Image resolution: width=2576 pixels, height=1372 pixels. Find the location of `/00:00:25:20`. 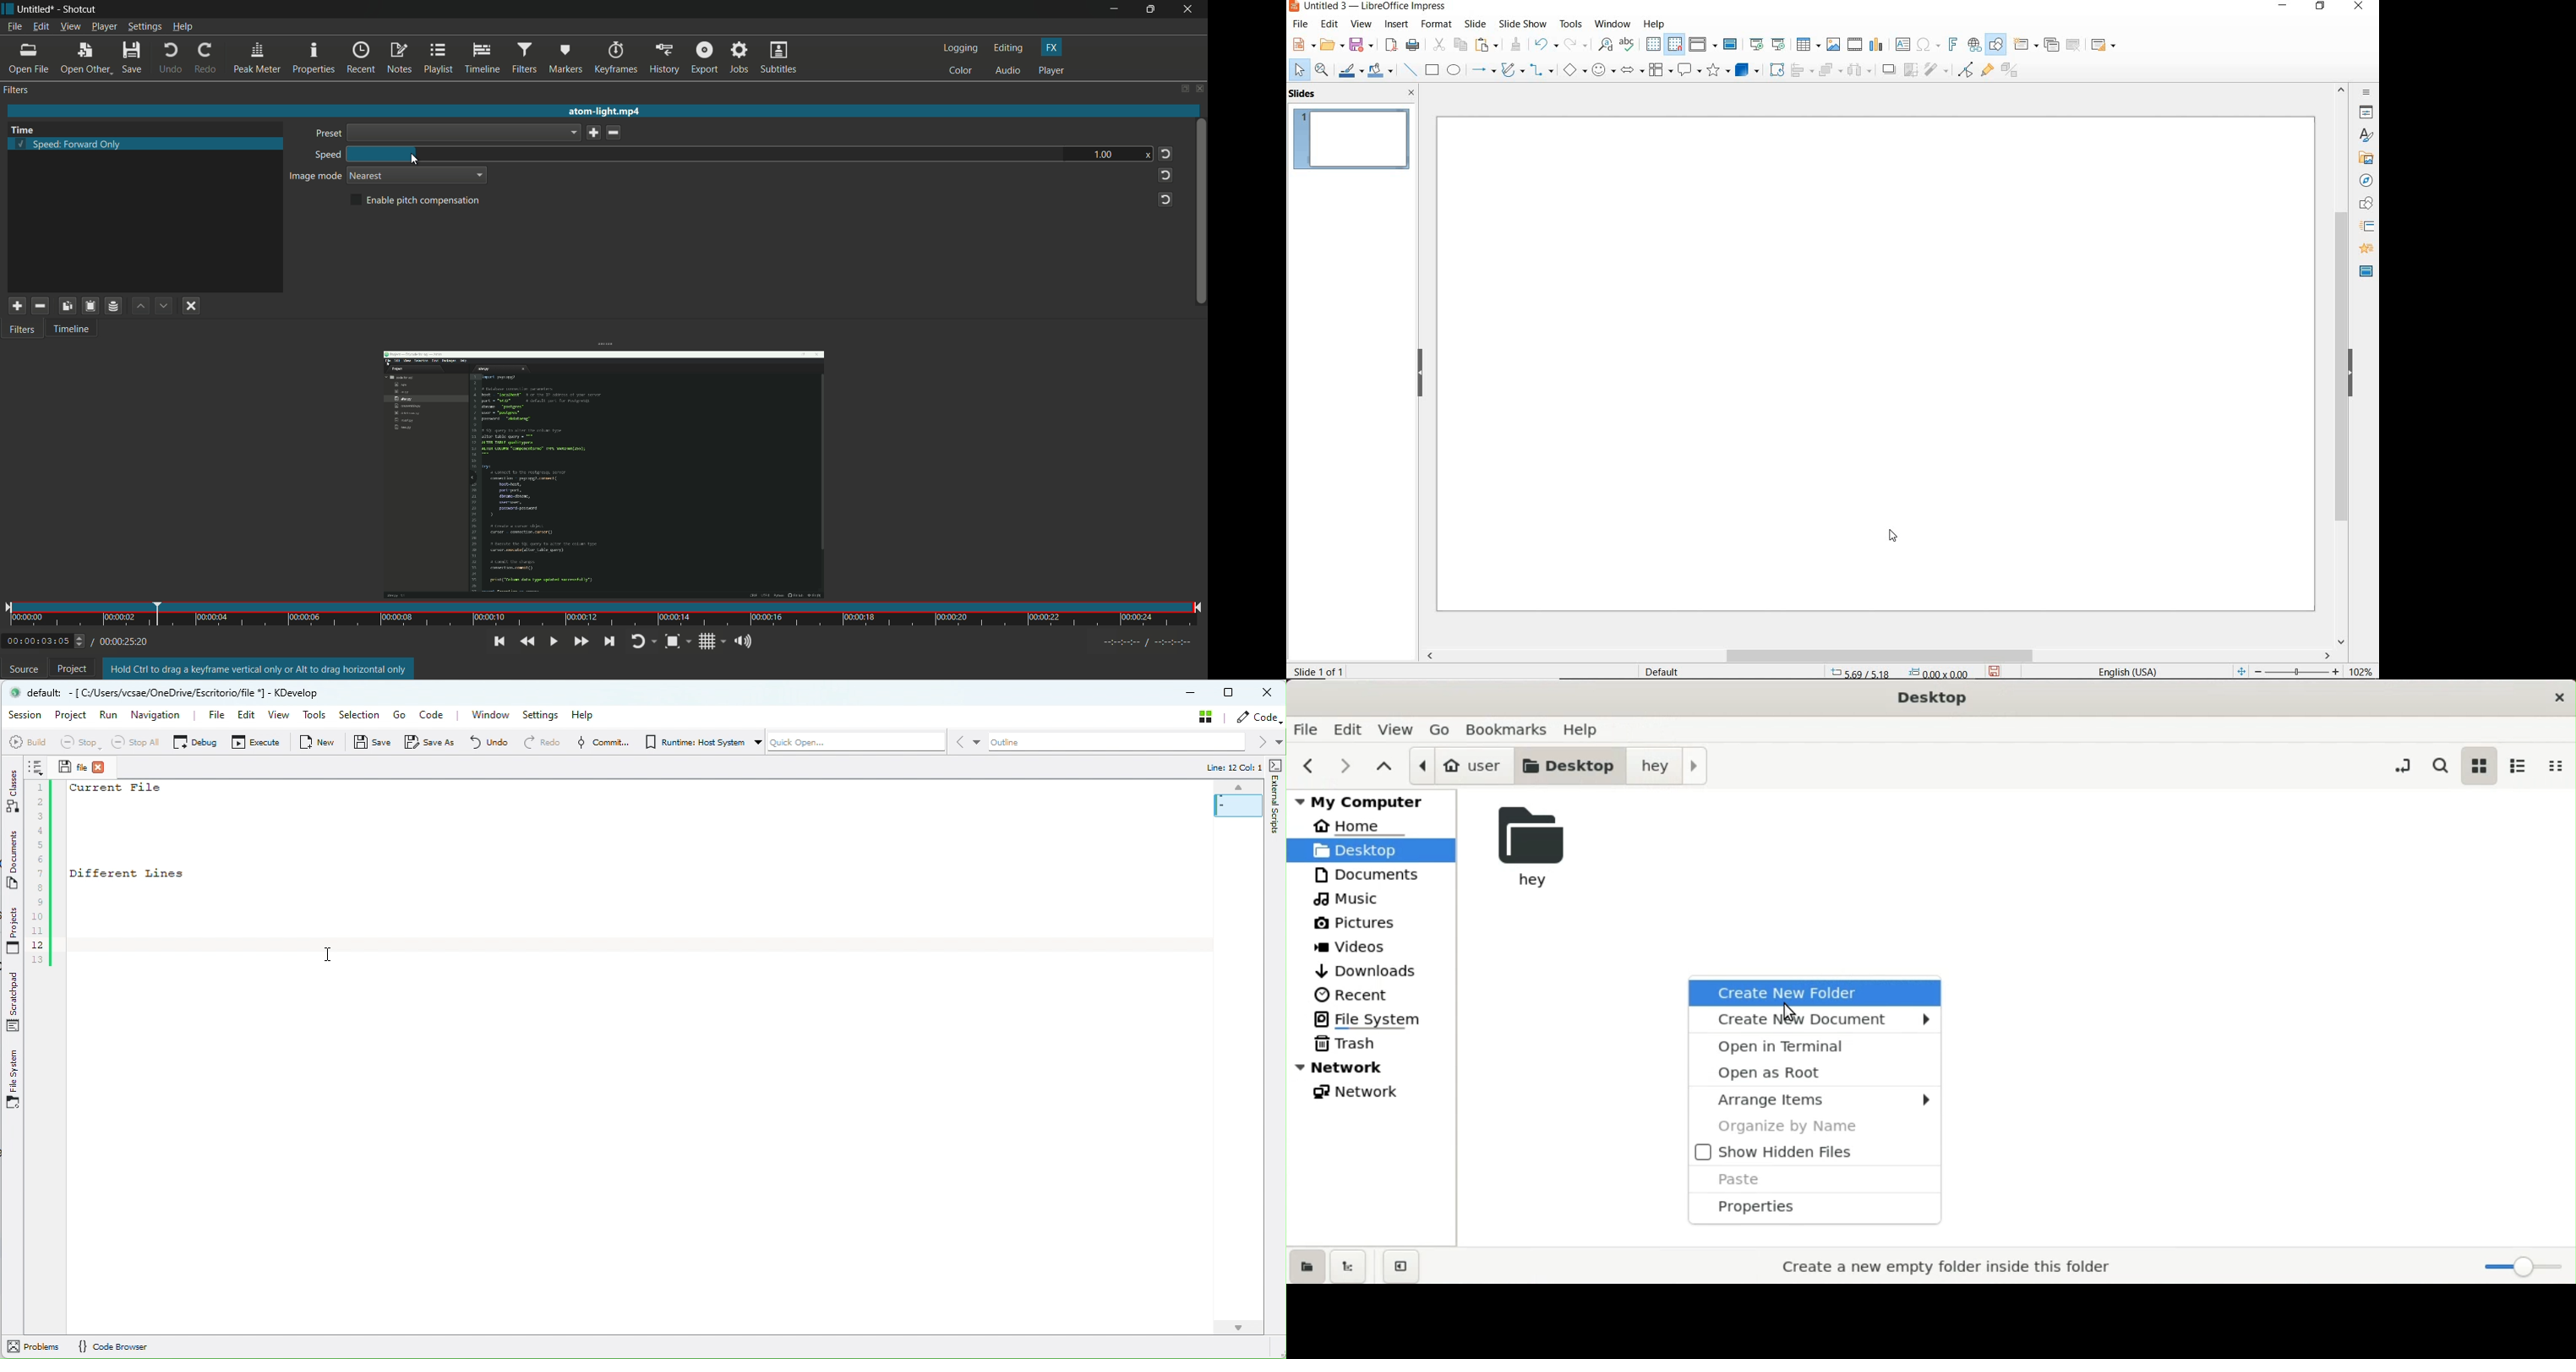

/00:00:25:20 is located at coordinates (124, 641).